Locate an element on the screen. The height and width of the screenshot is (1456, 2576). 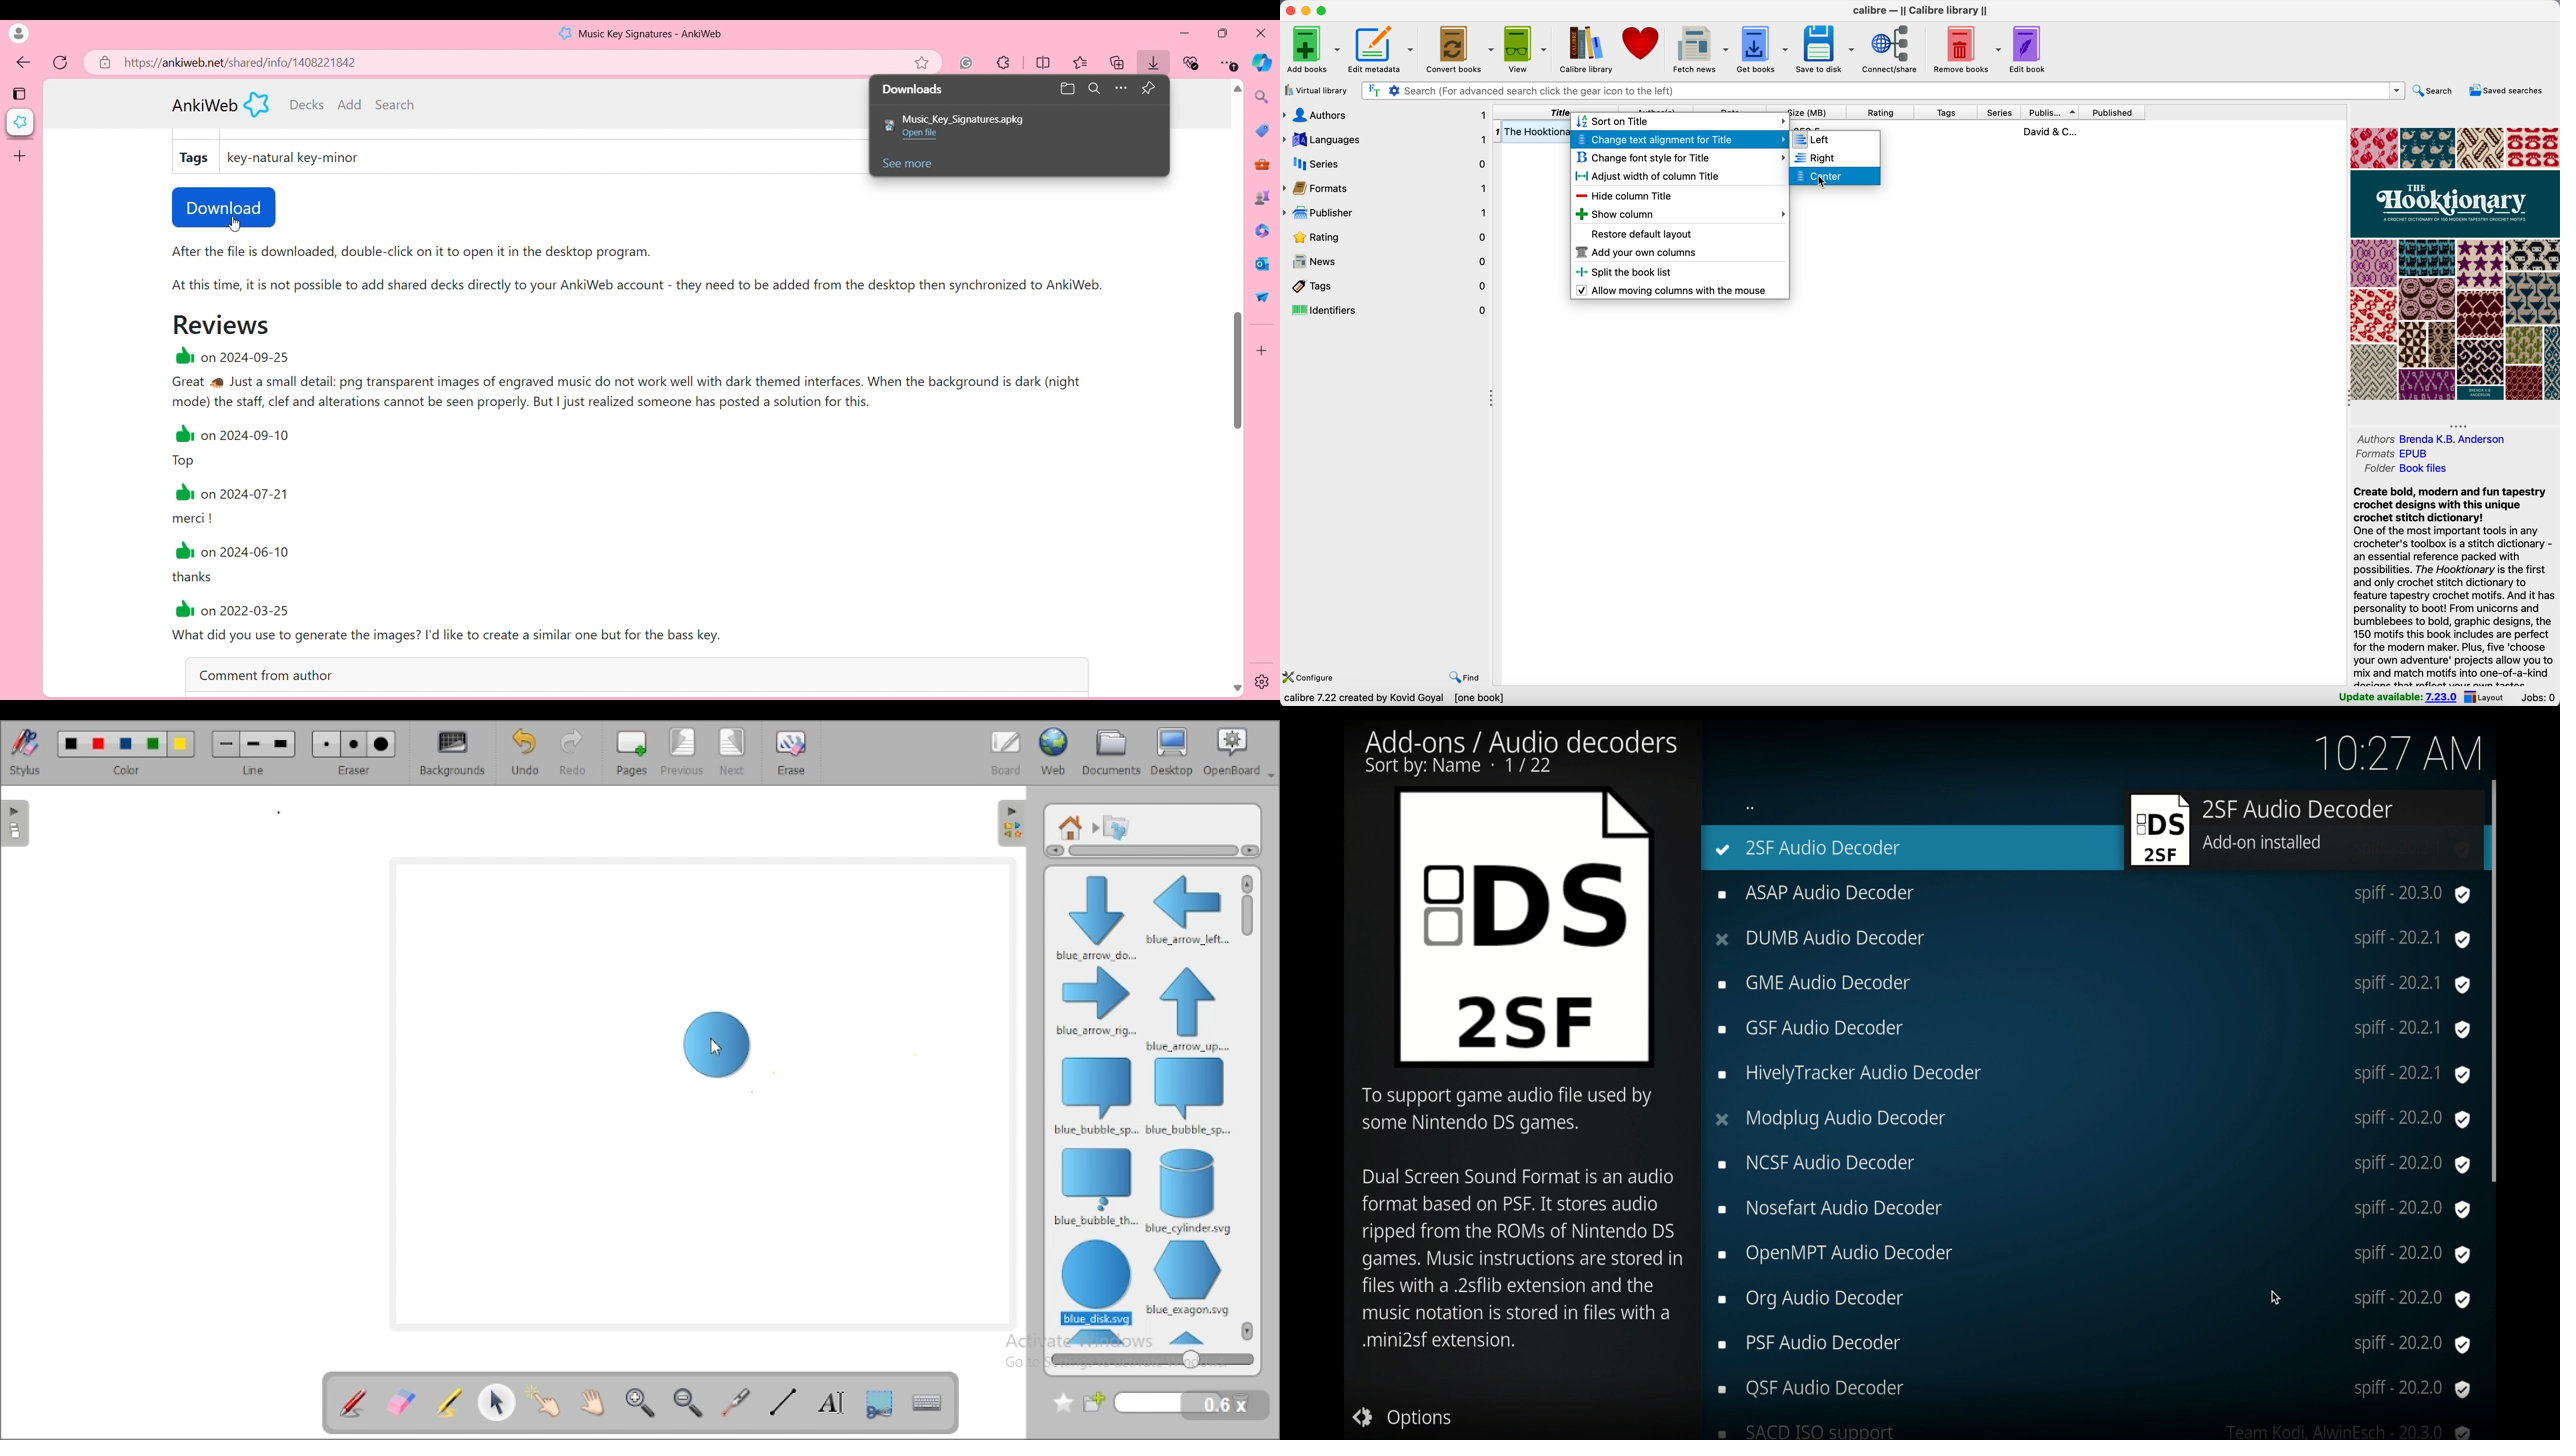
Downloads icon shows among other browser icons is located at coordinates (1153, 62).